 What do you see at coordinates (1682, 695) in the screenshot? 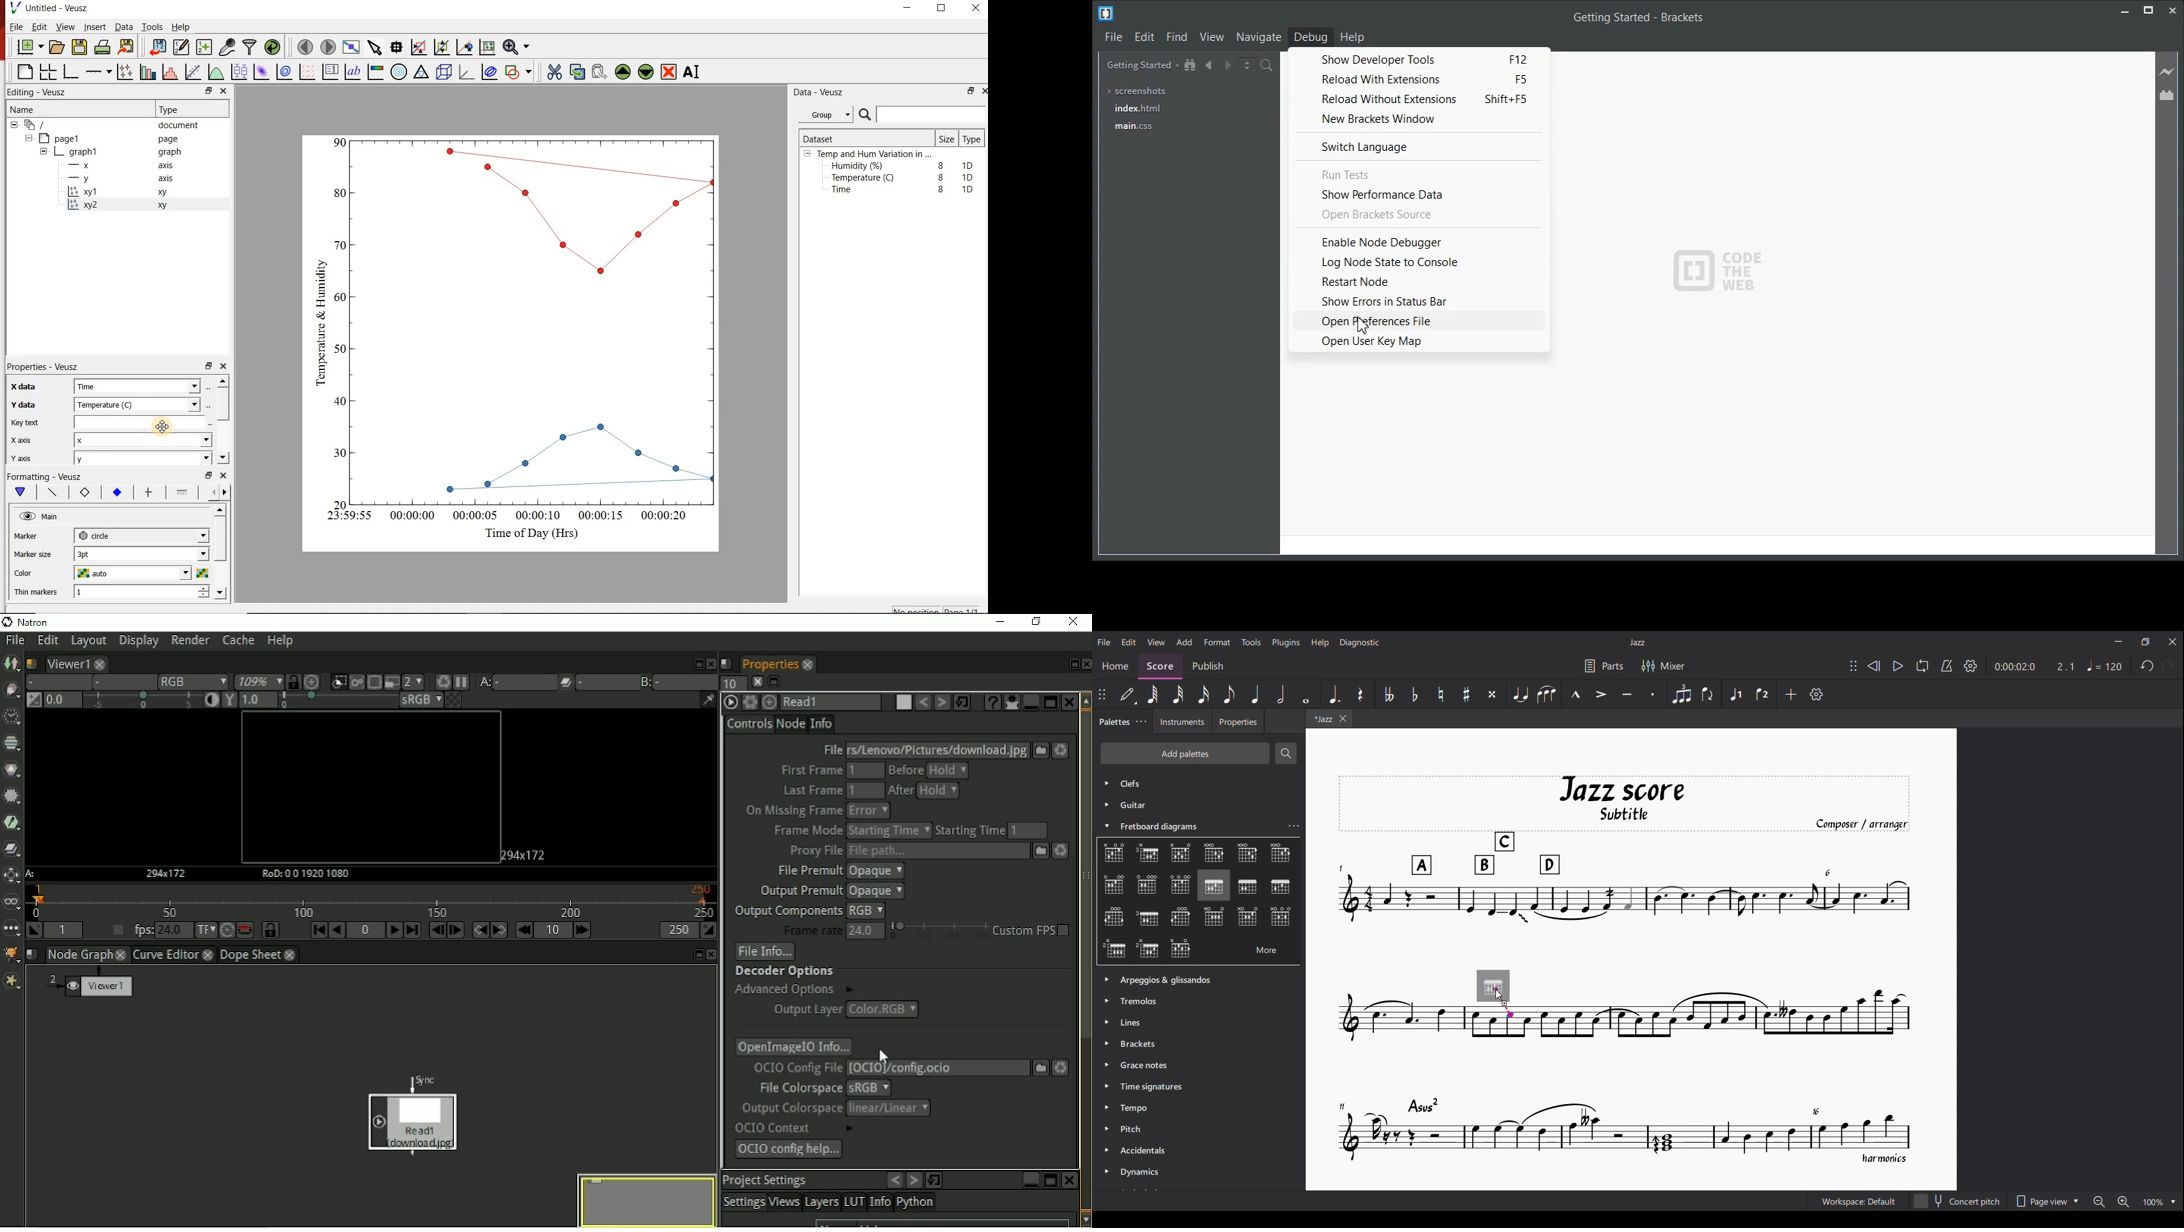
I see `Tuplet` at bounding box center [1682, 695].